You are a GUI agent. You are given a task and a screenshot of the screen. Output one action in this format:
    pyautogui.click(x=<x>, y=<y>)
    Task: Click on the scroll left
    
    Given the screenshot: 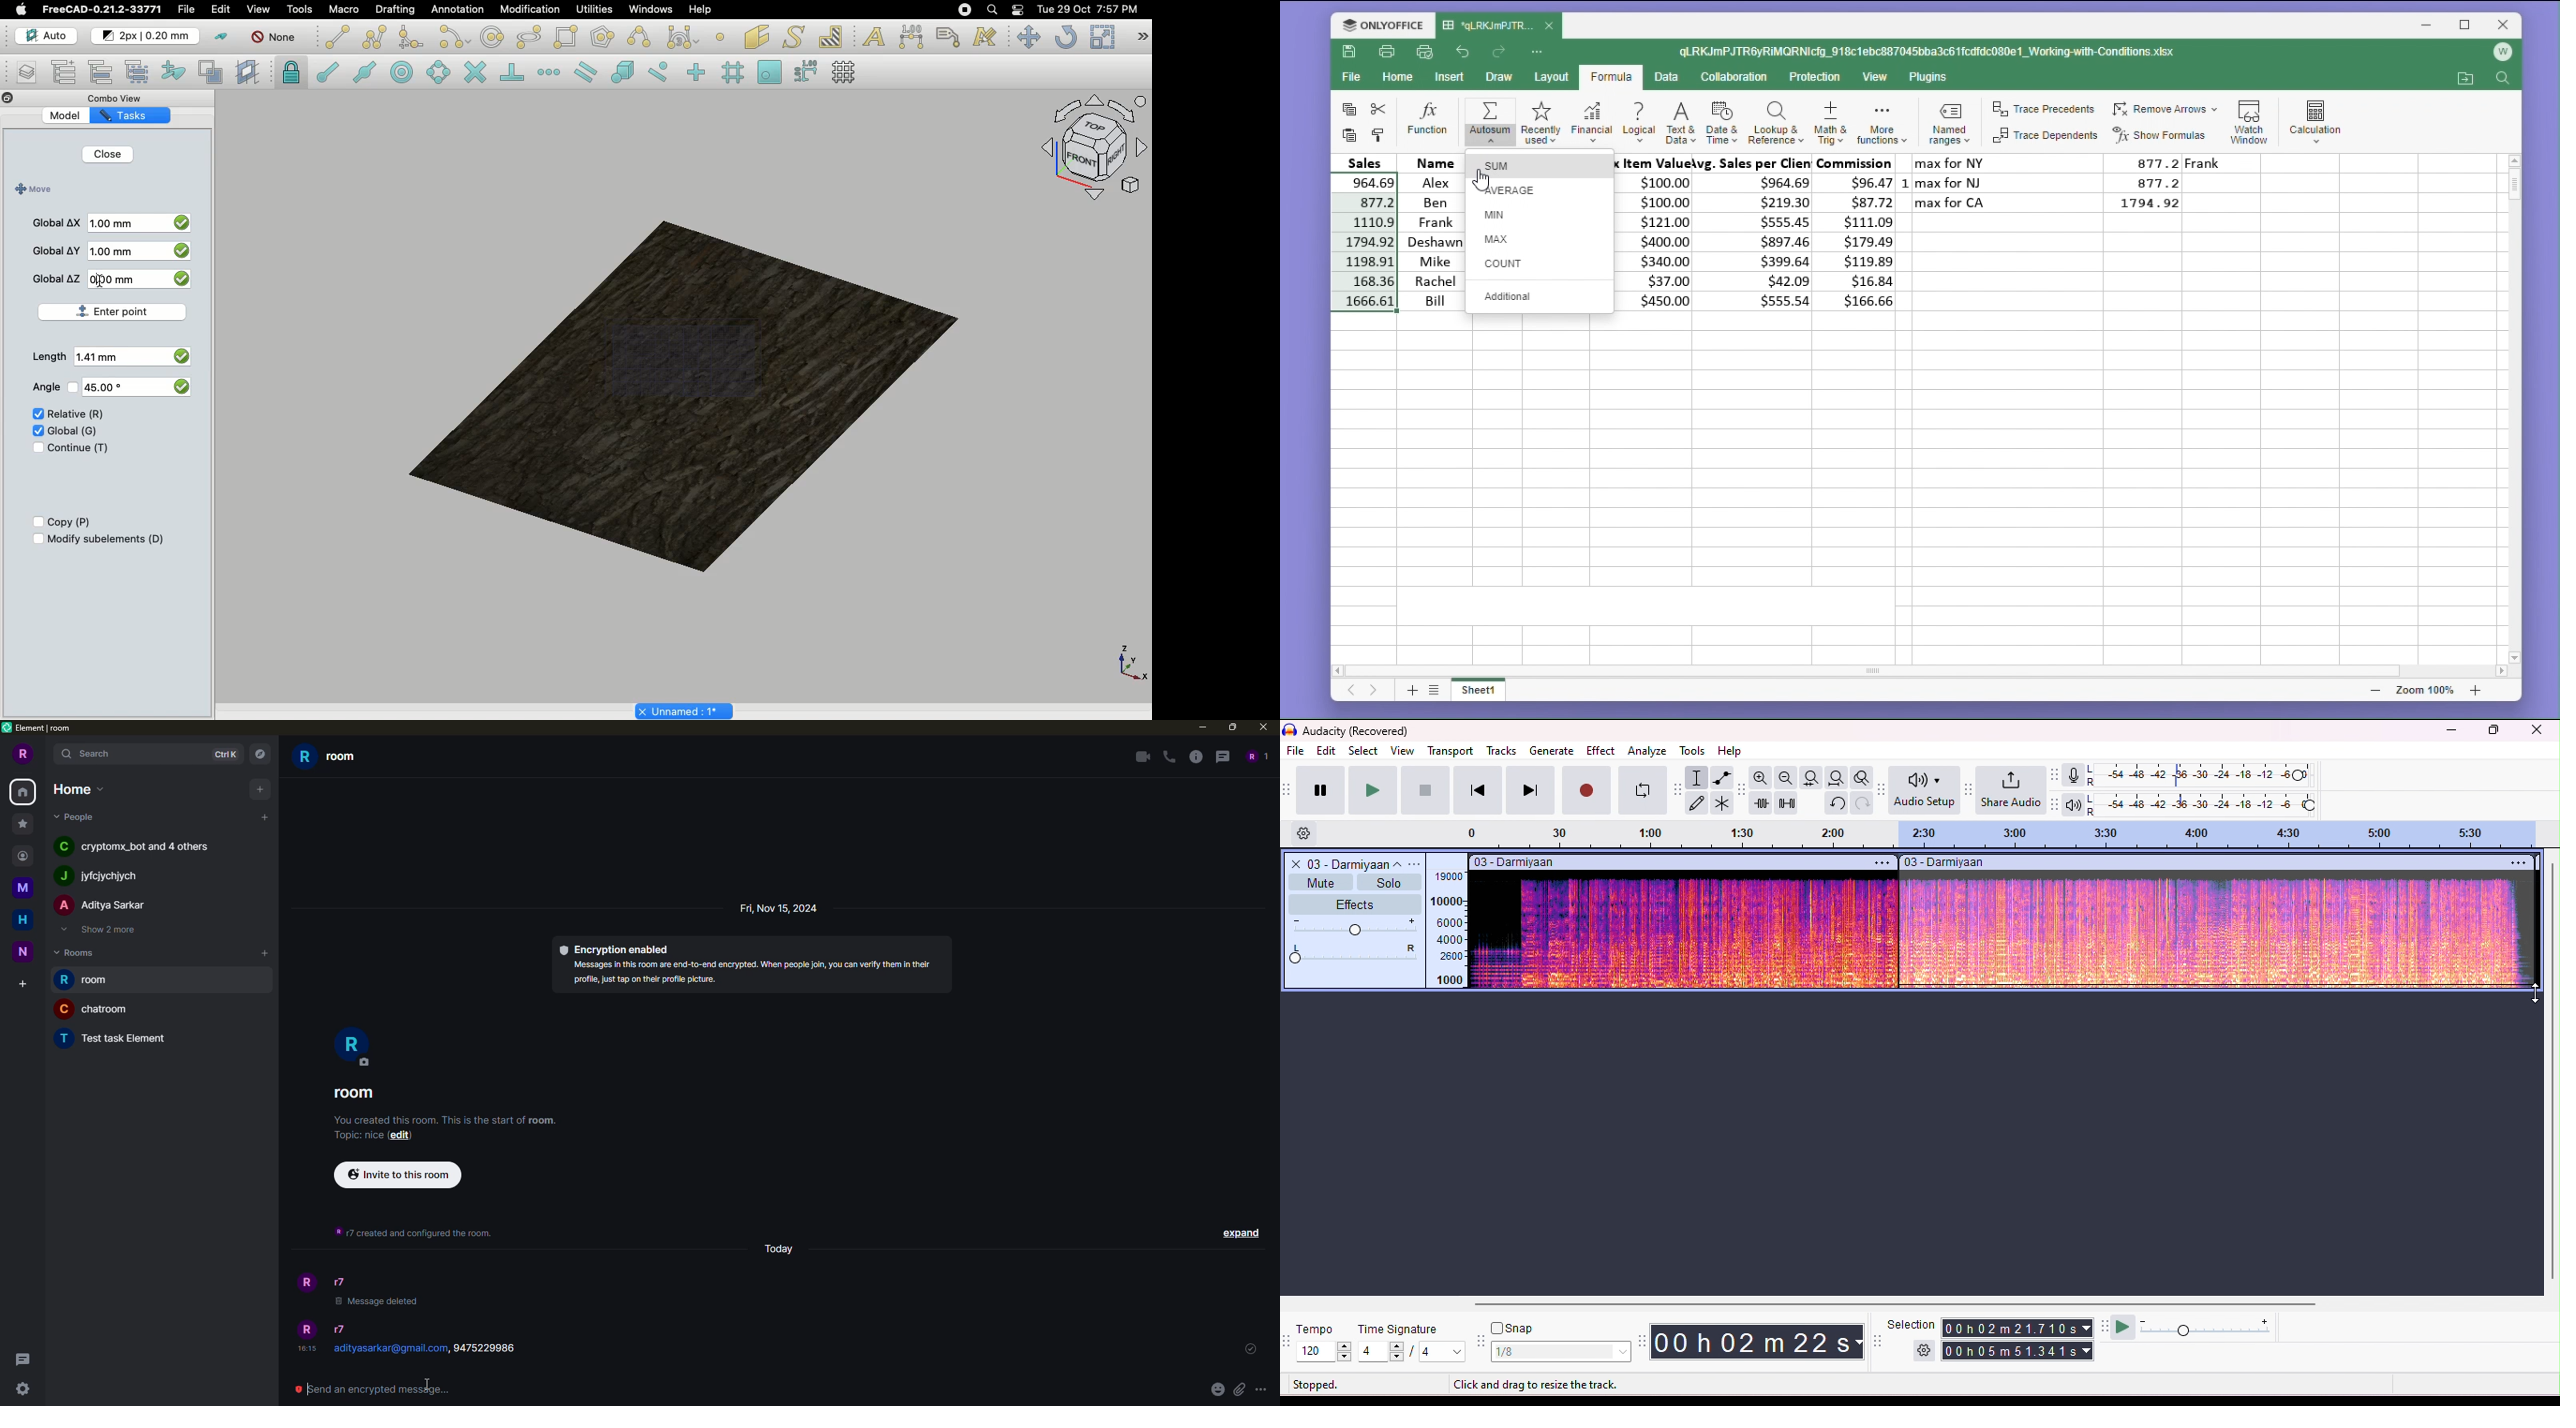 What is the action you would take?
    pyautogui.click(x=1339, y=668)
    